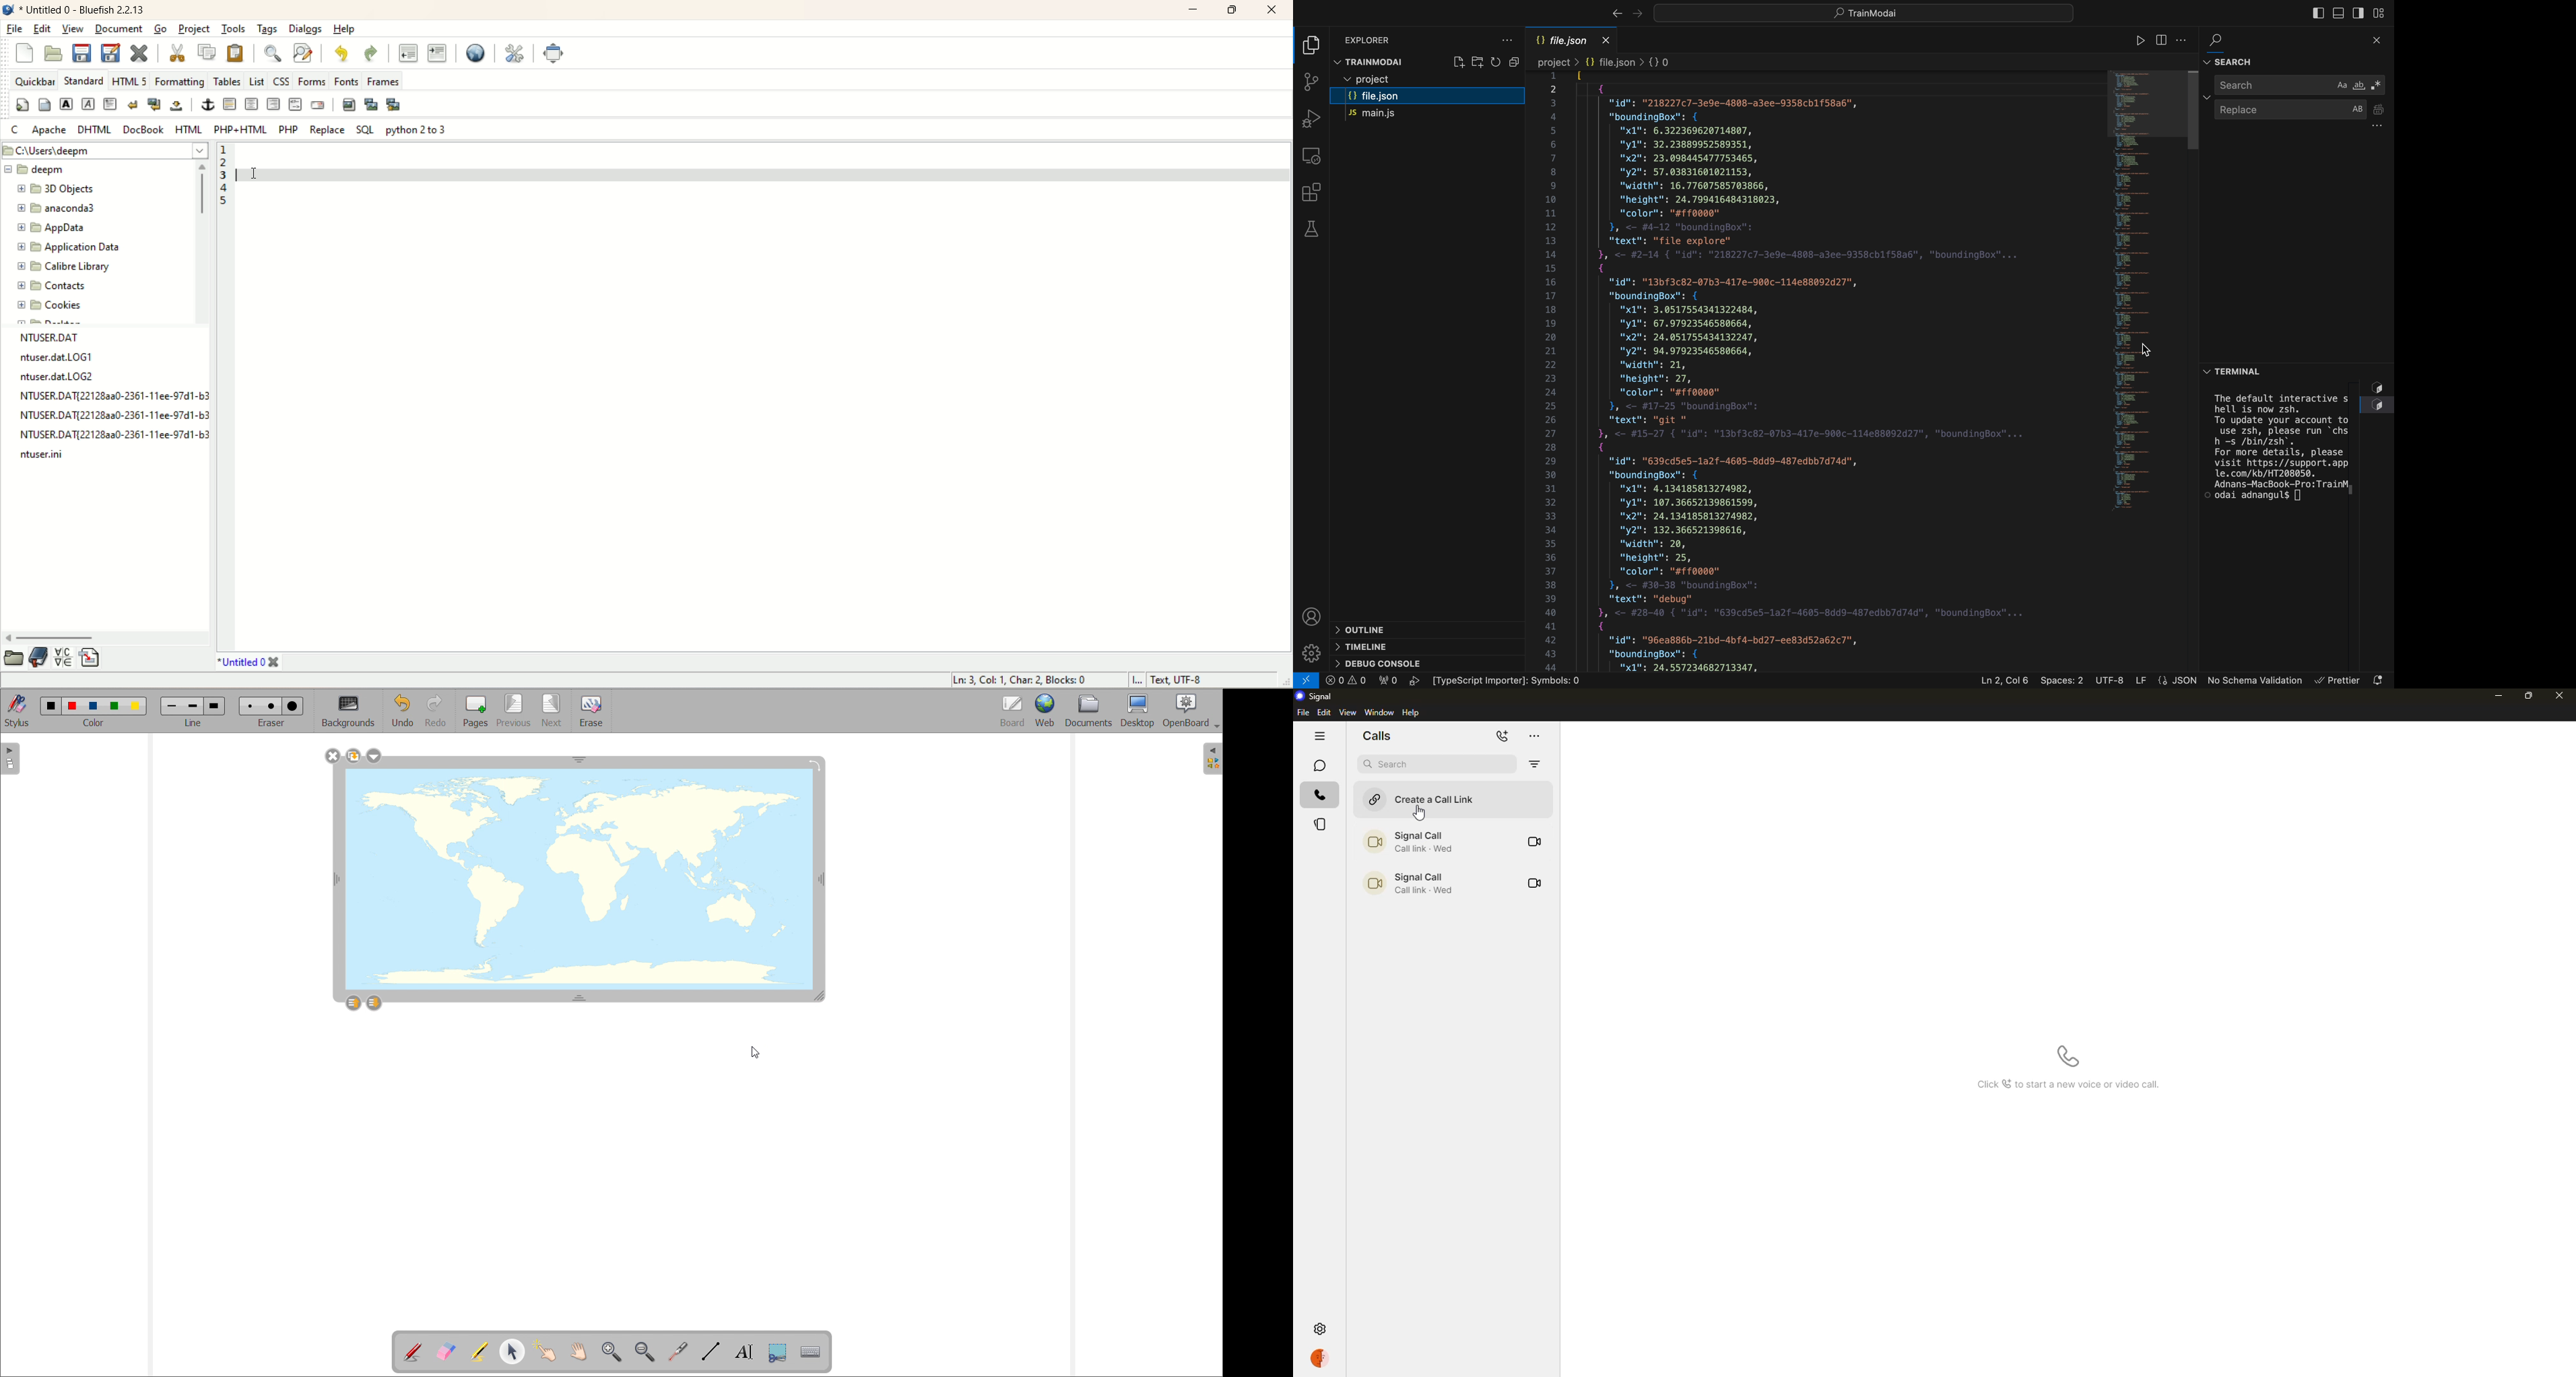  I want to click on eraser, so click(271, 724).